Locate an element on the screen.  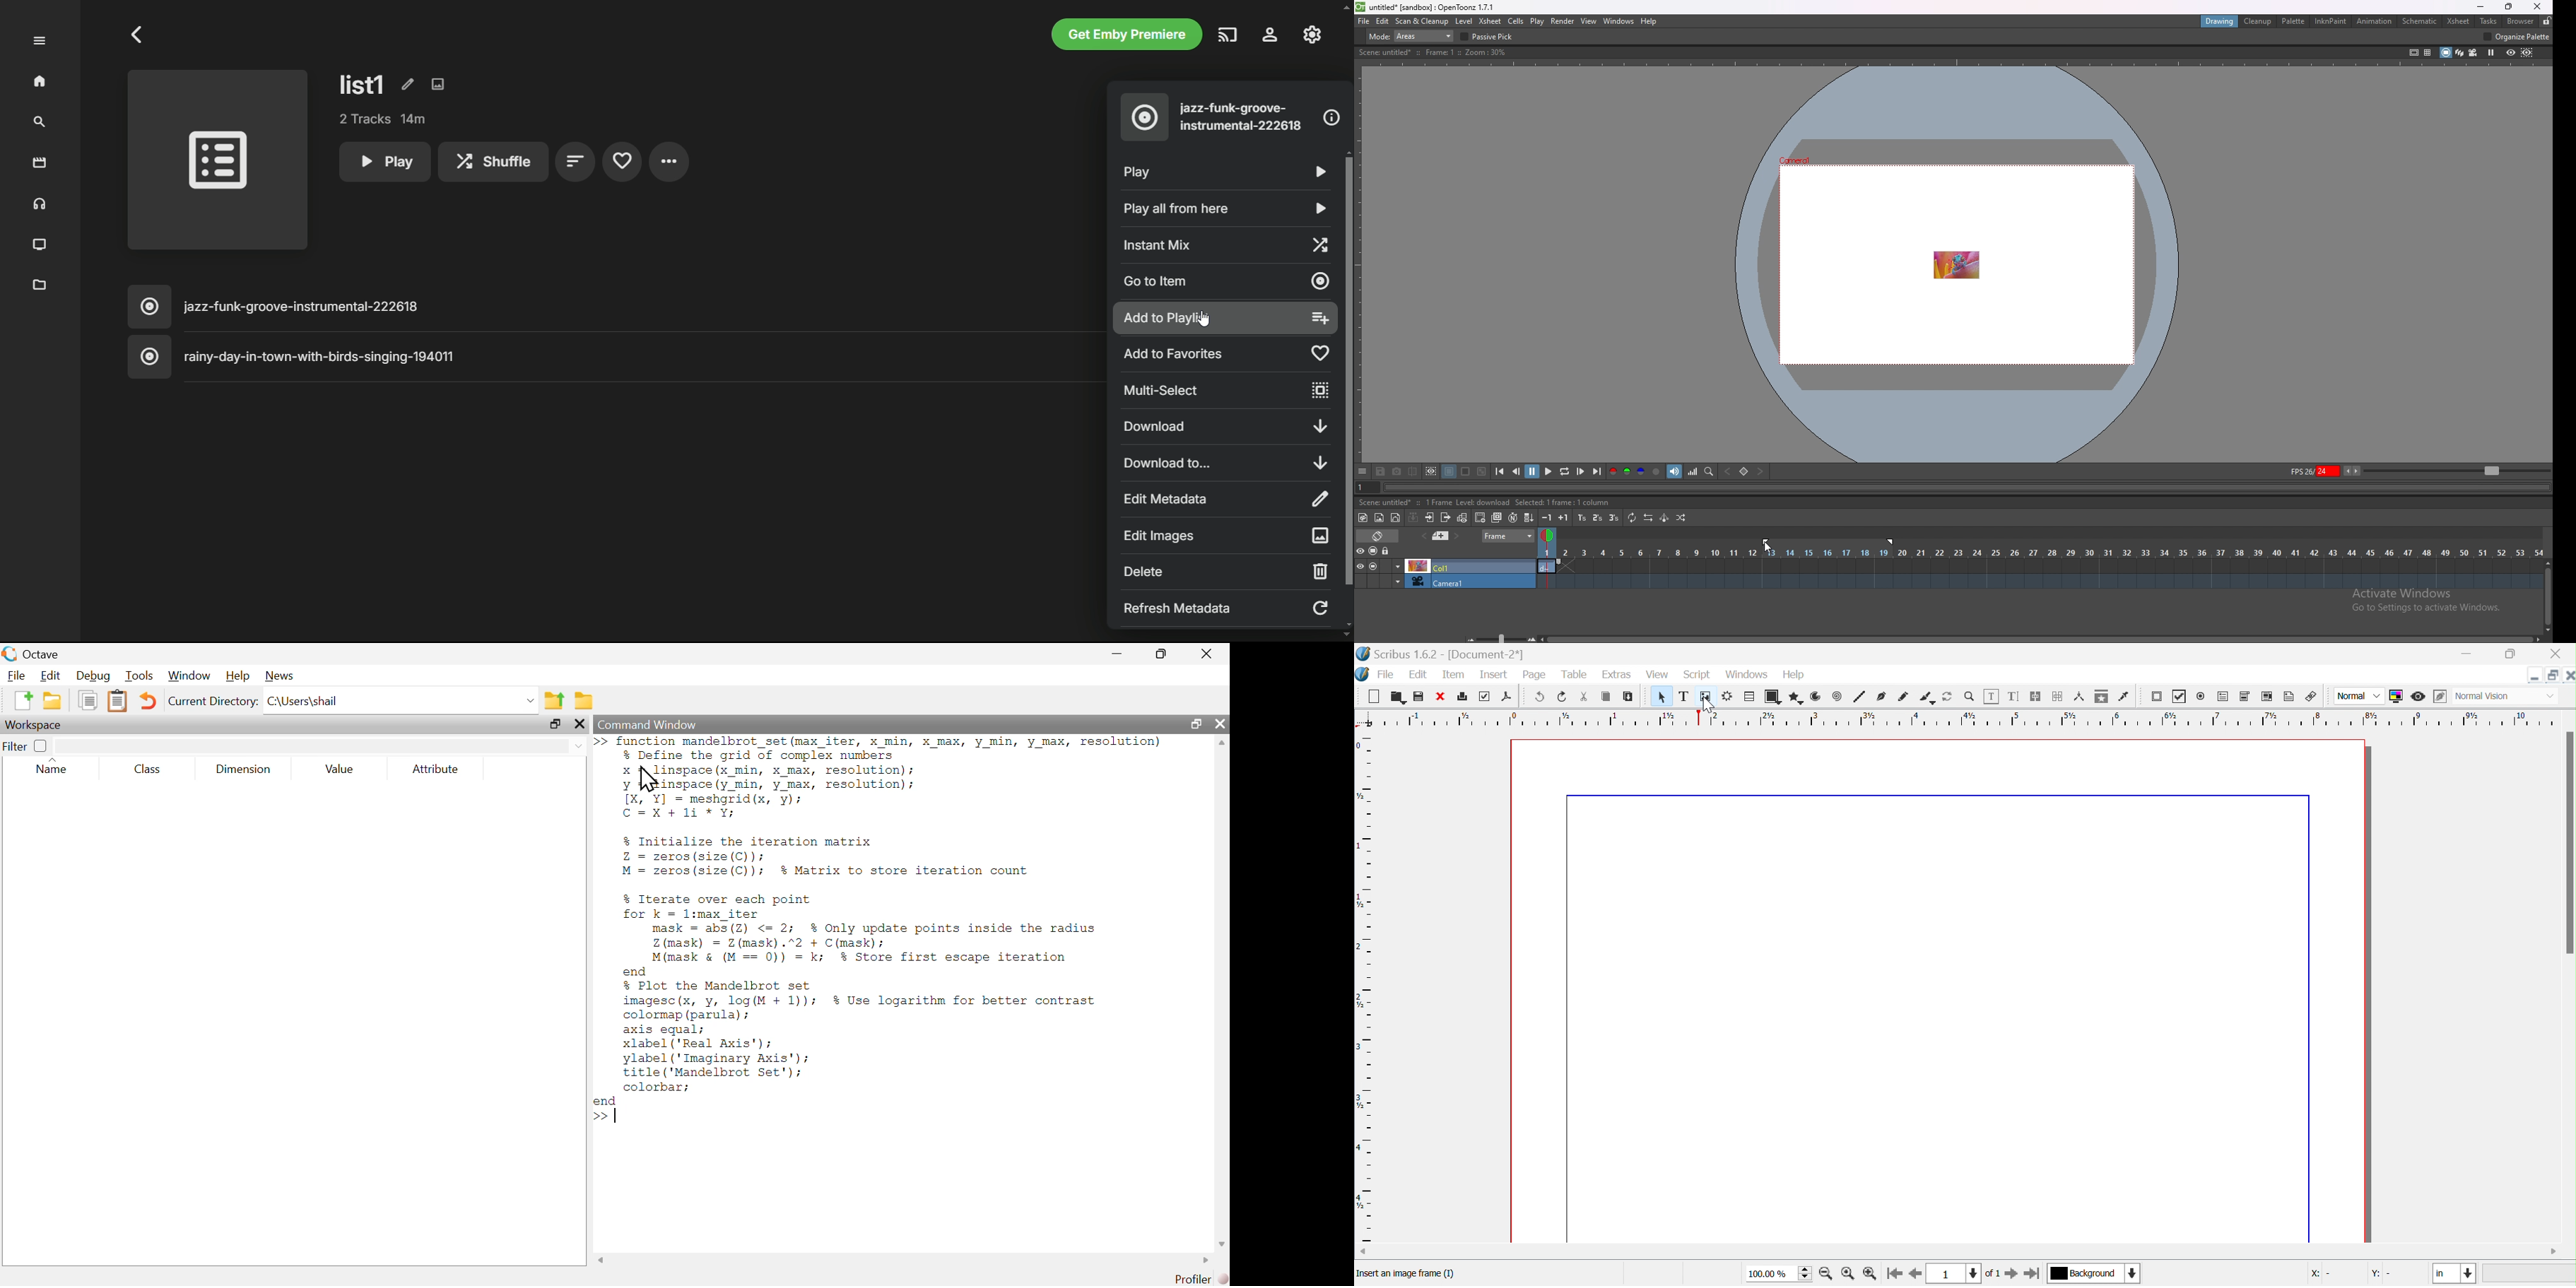
play is located at coordinates (1549, 470).